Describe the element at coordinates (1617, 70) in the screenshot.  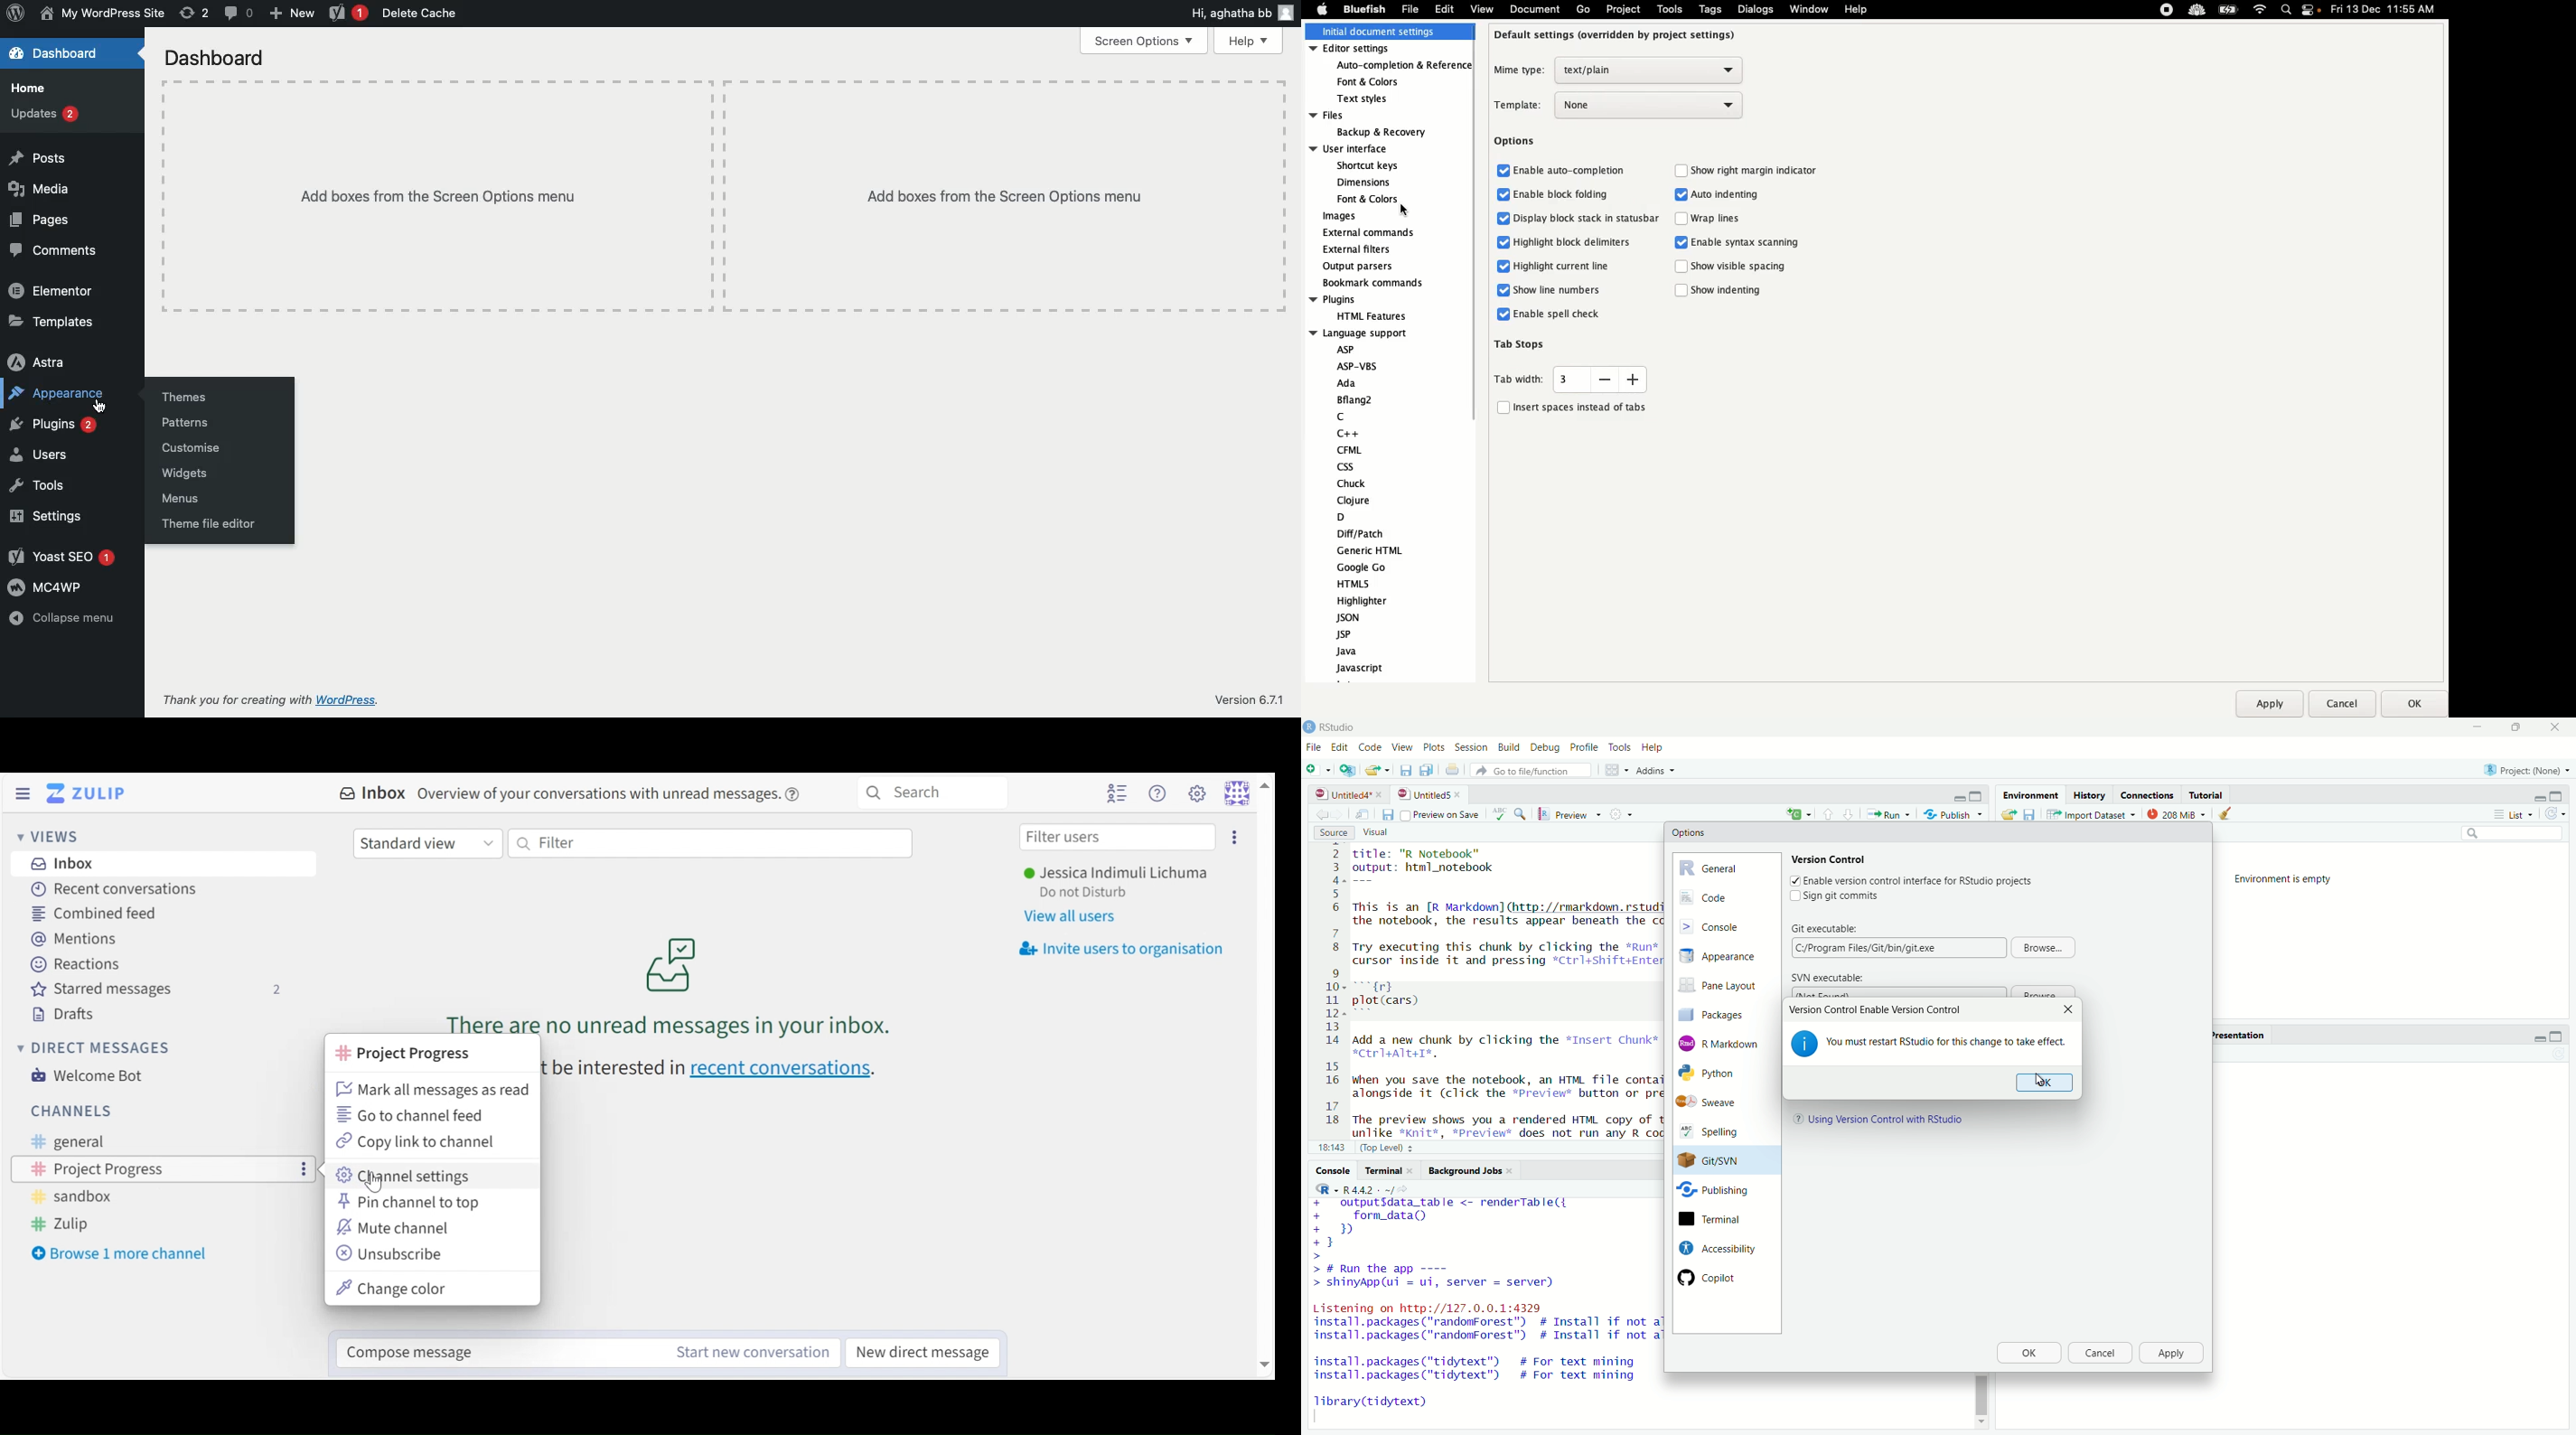
I see `Mine type` at that location.